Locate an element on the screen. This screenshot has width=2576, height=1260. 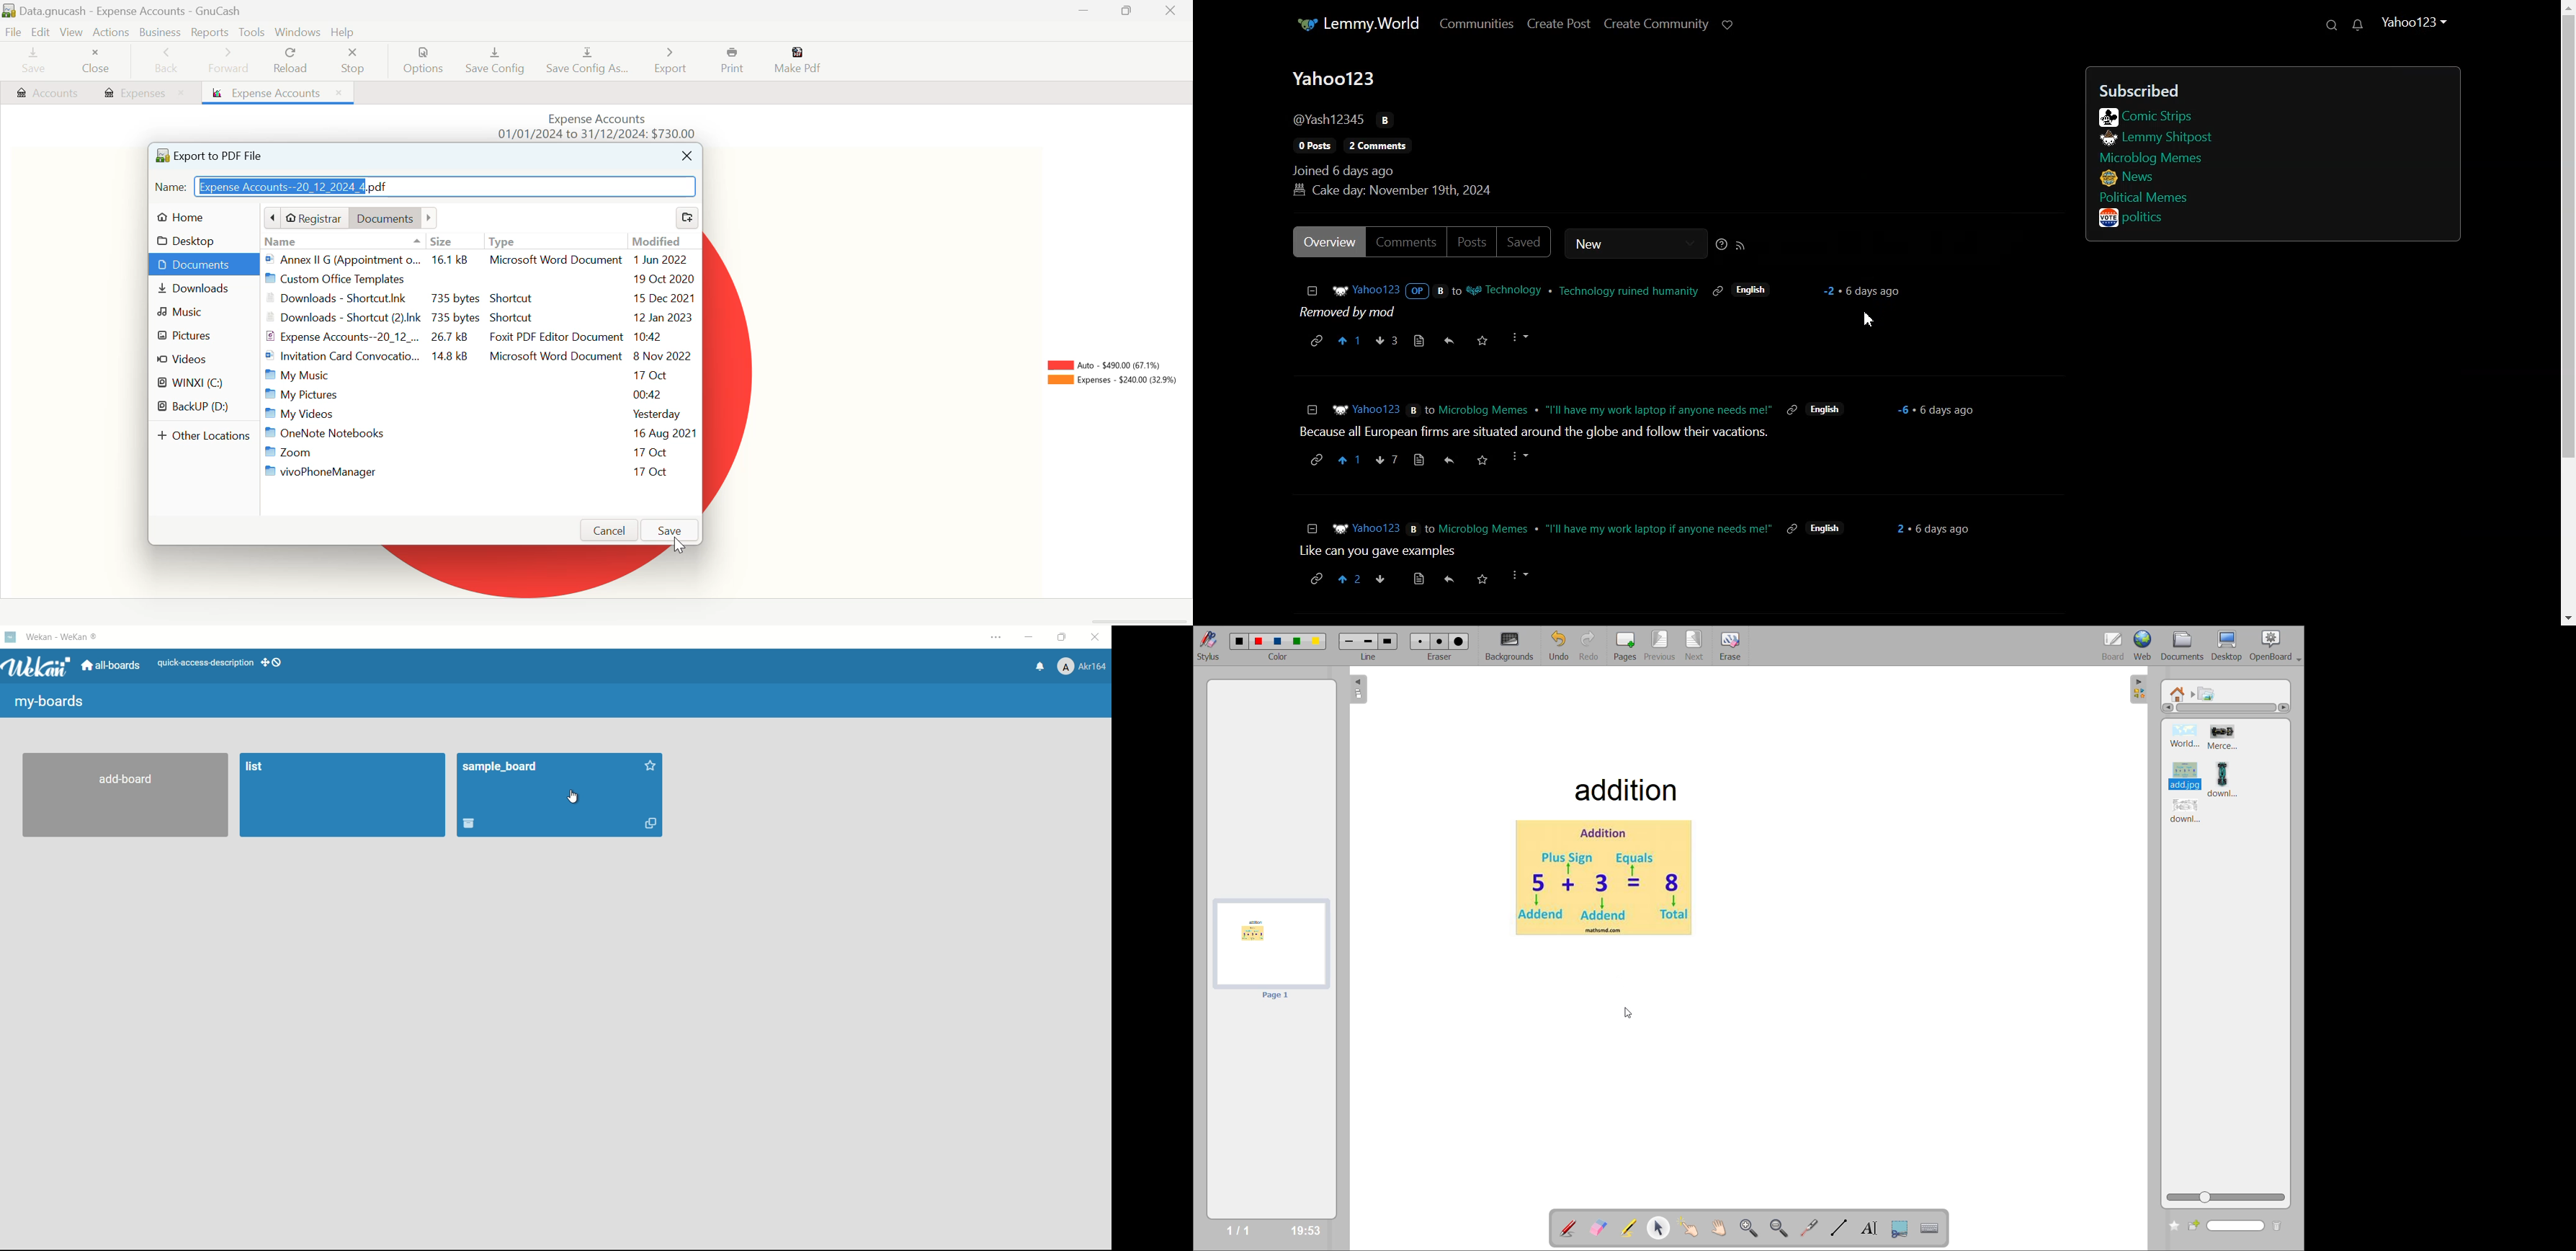
"I'll have my work laptop if anyone needs me!” is located at coordinates (1660, 529).